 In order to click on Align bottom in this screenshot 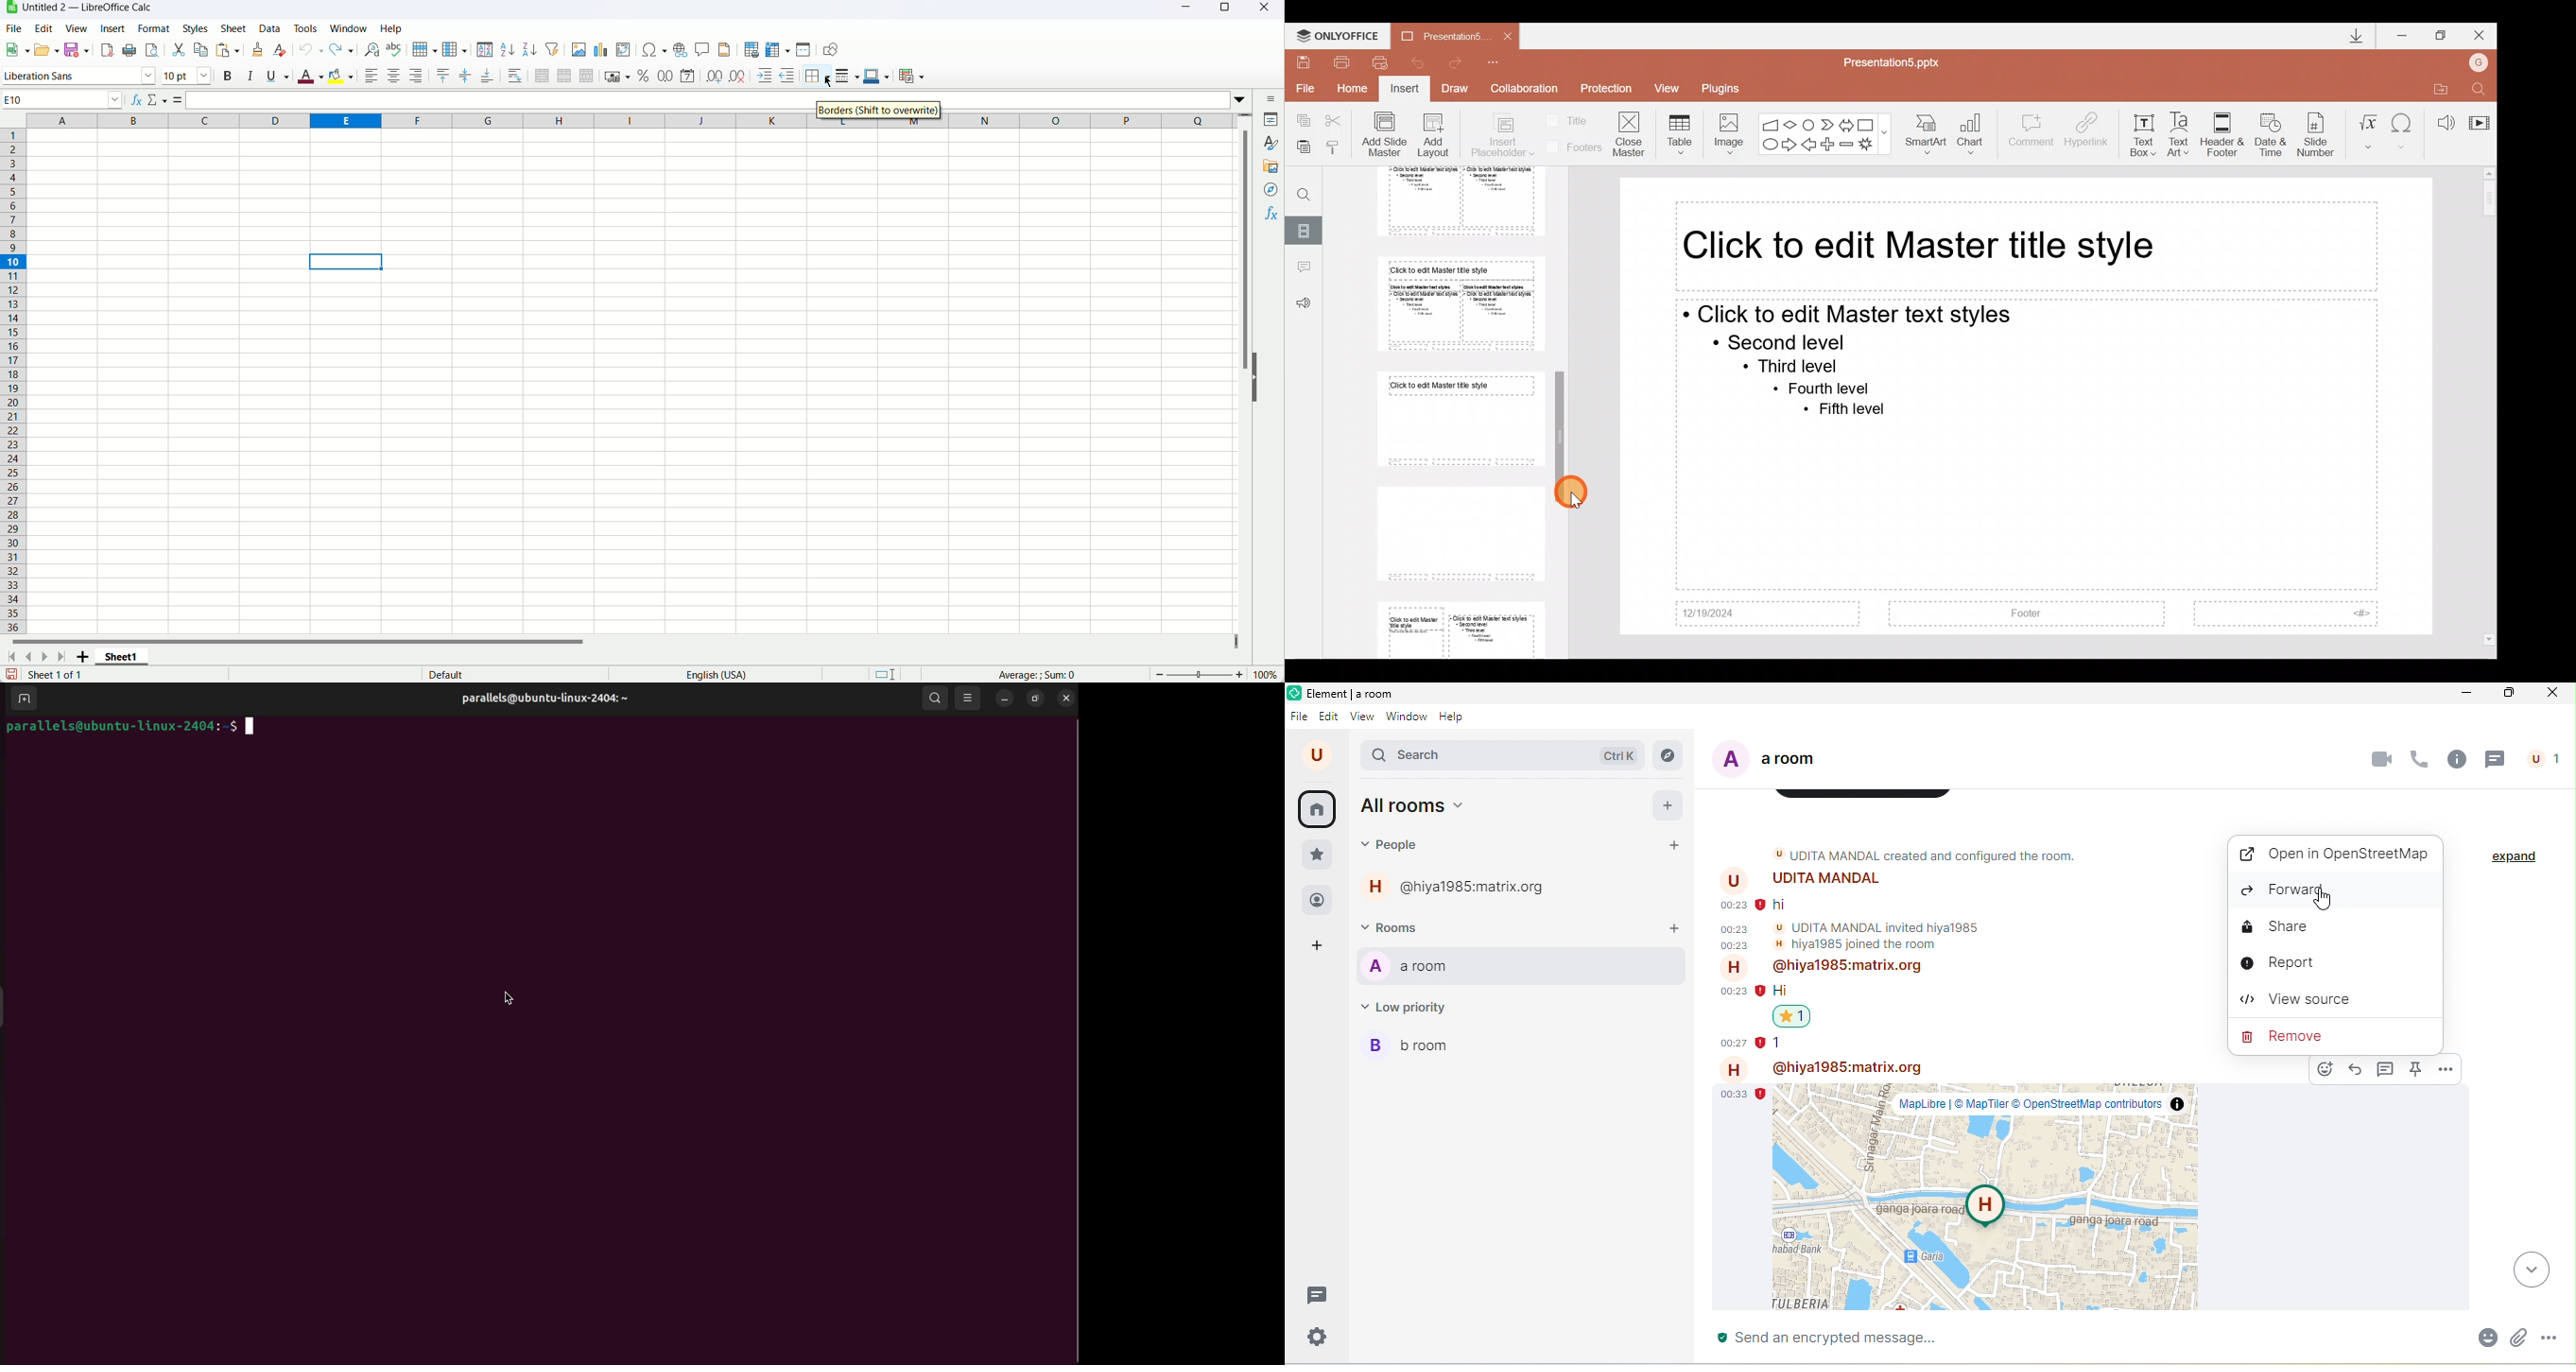, I will do `click(488, 74)`.